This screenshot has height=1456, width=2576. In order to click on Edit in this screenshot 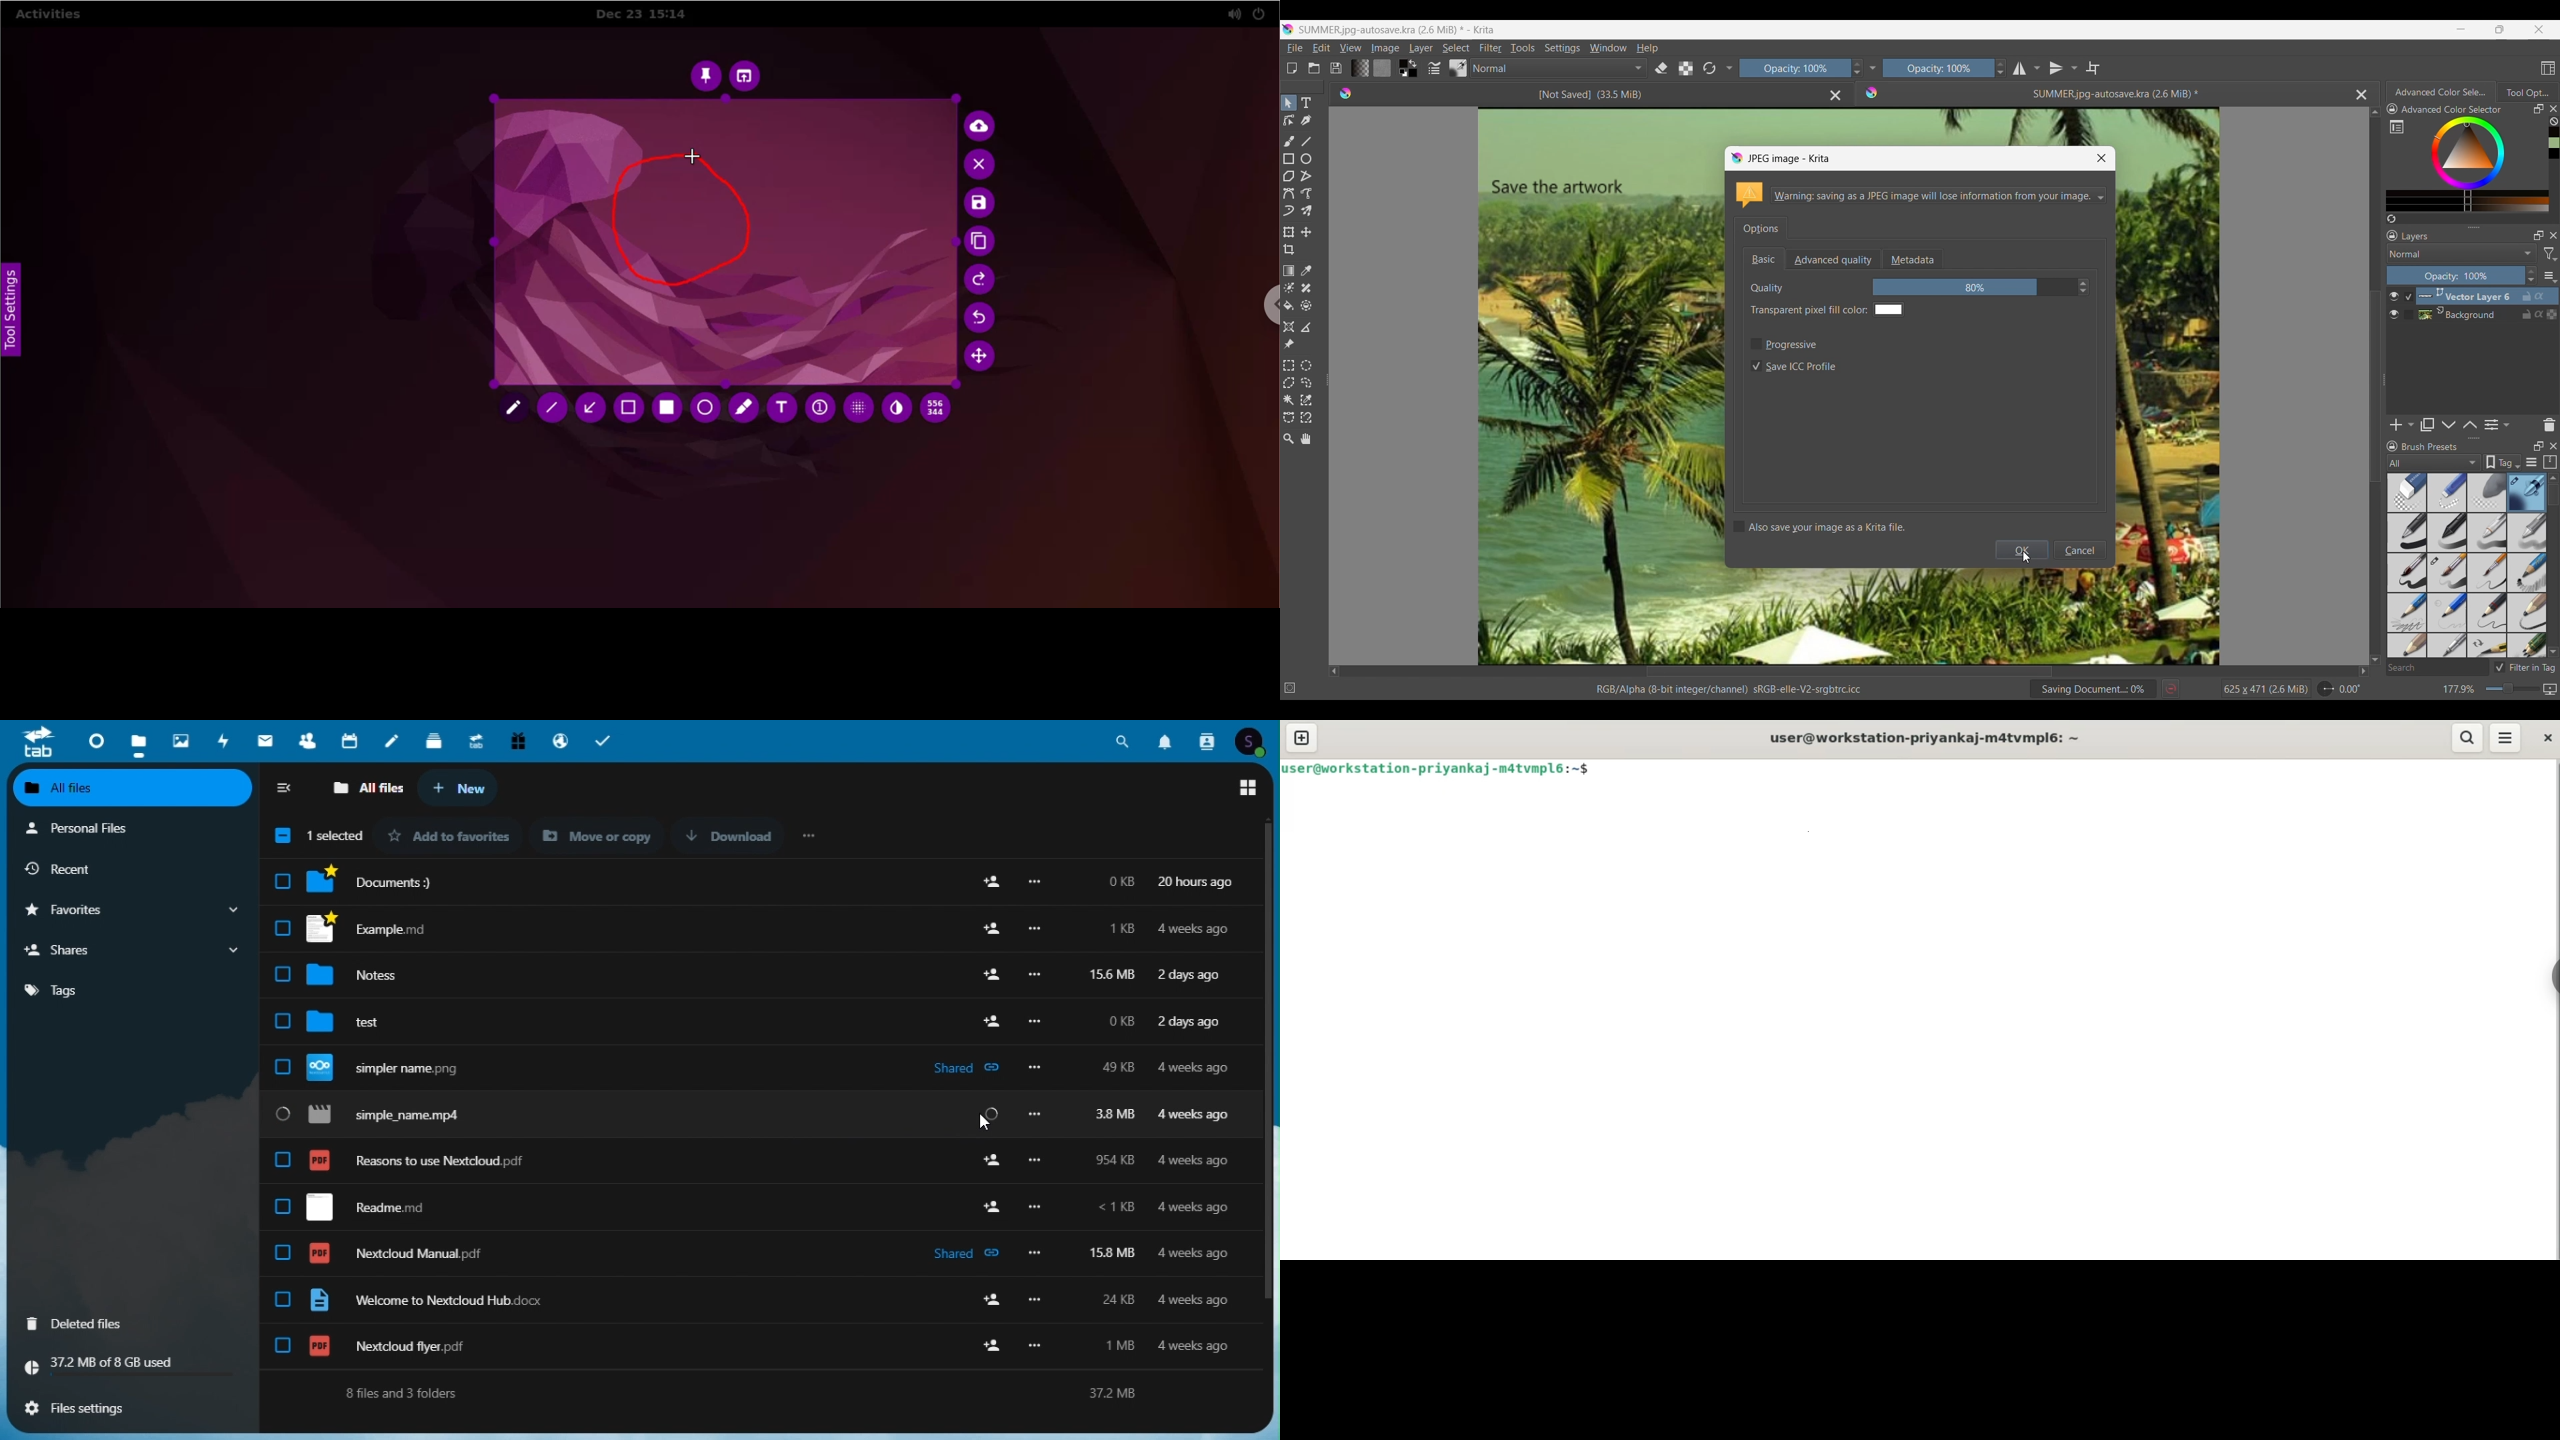, I will do `click(1321, 47)`.